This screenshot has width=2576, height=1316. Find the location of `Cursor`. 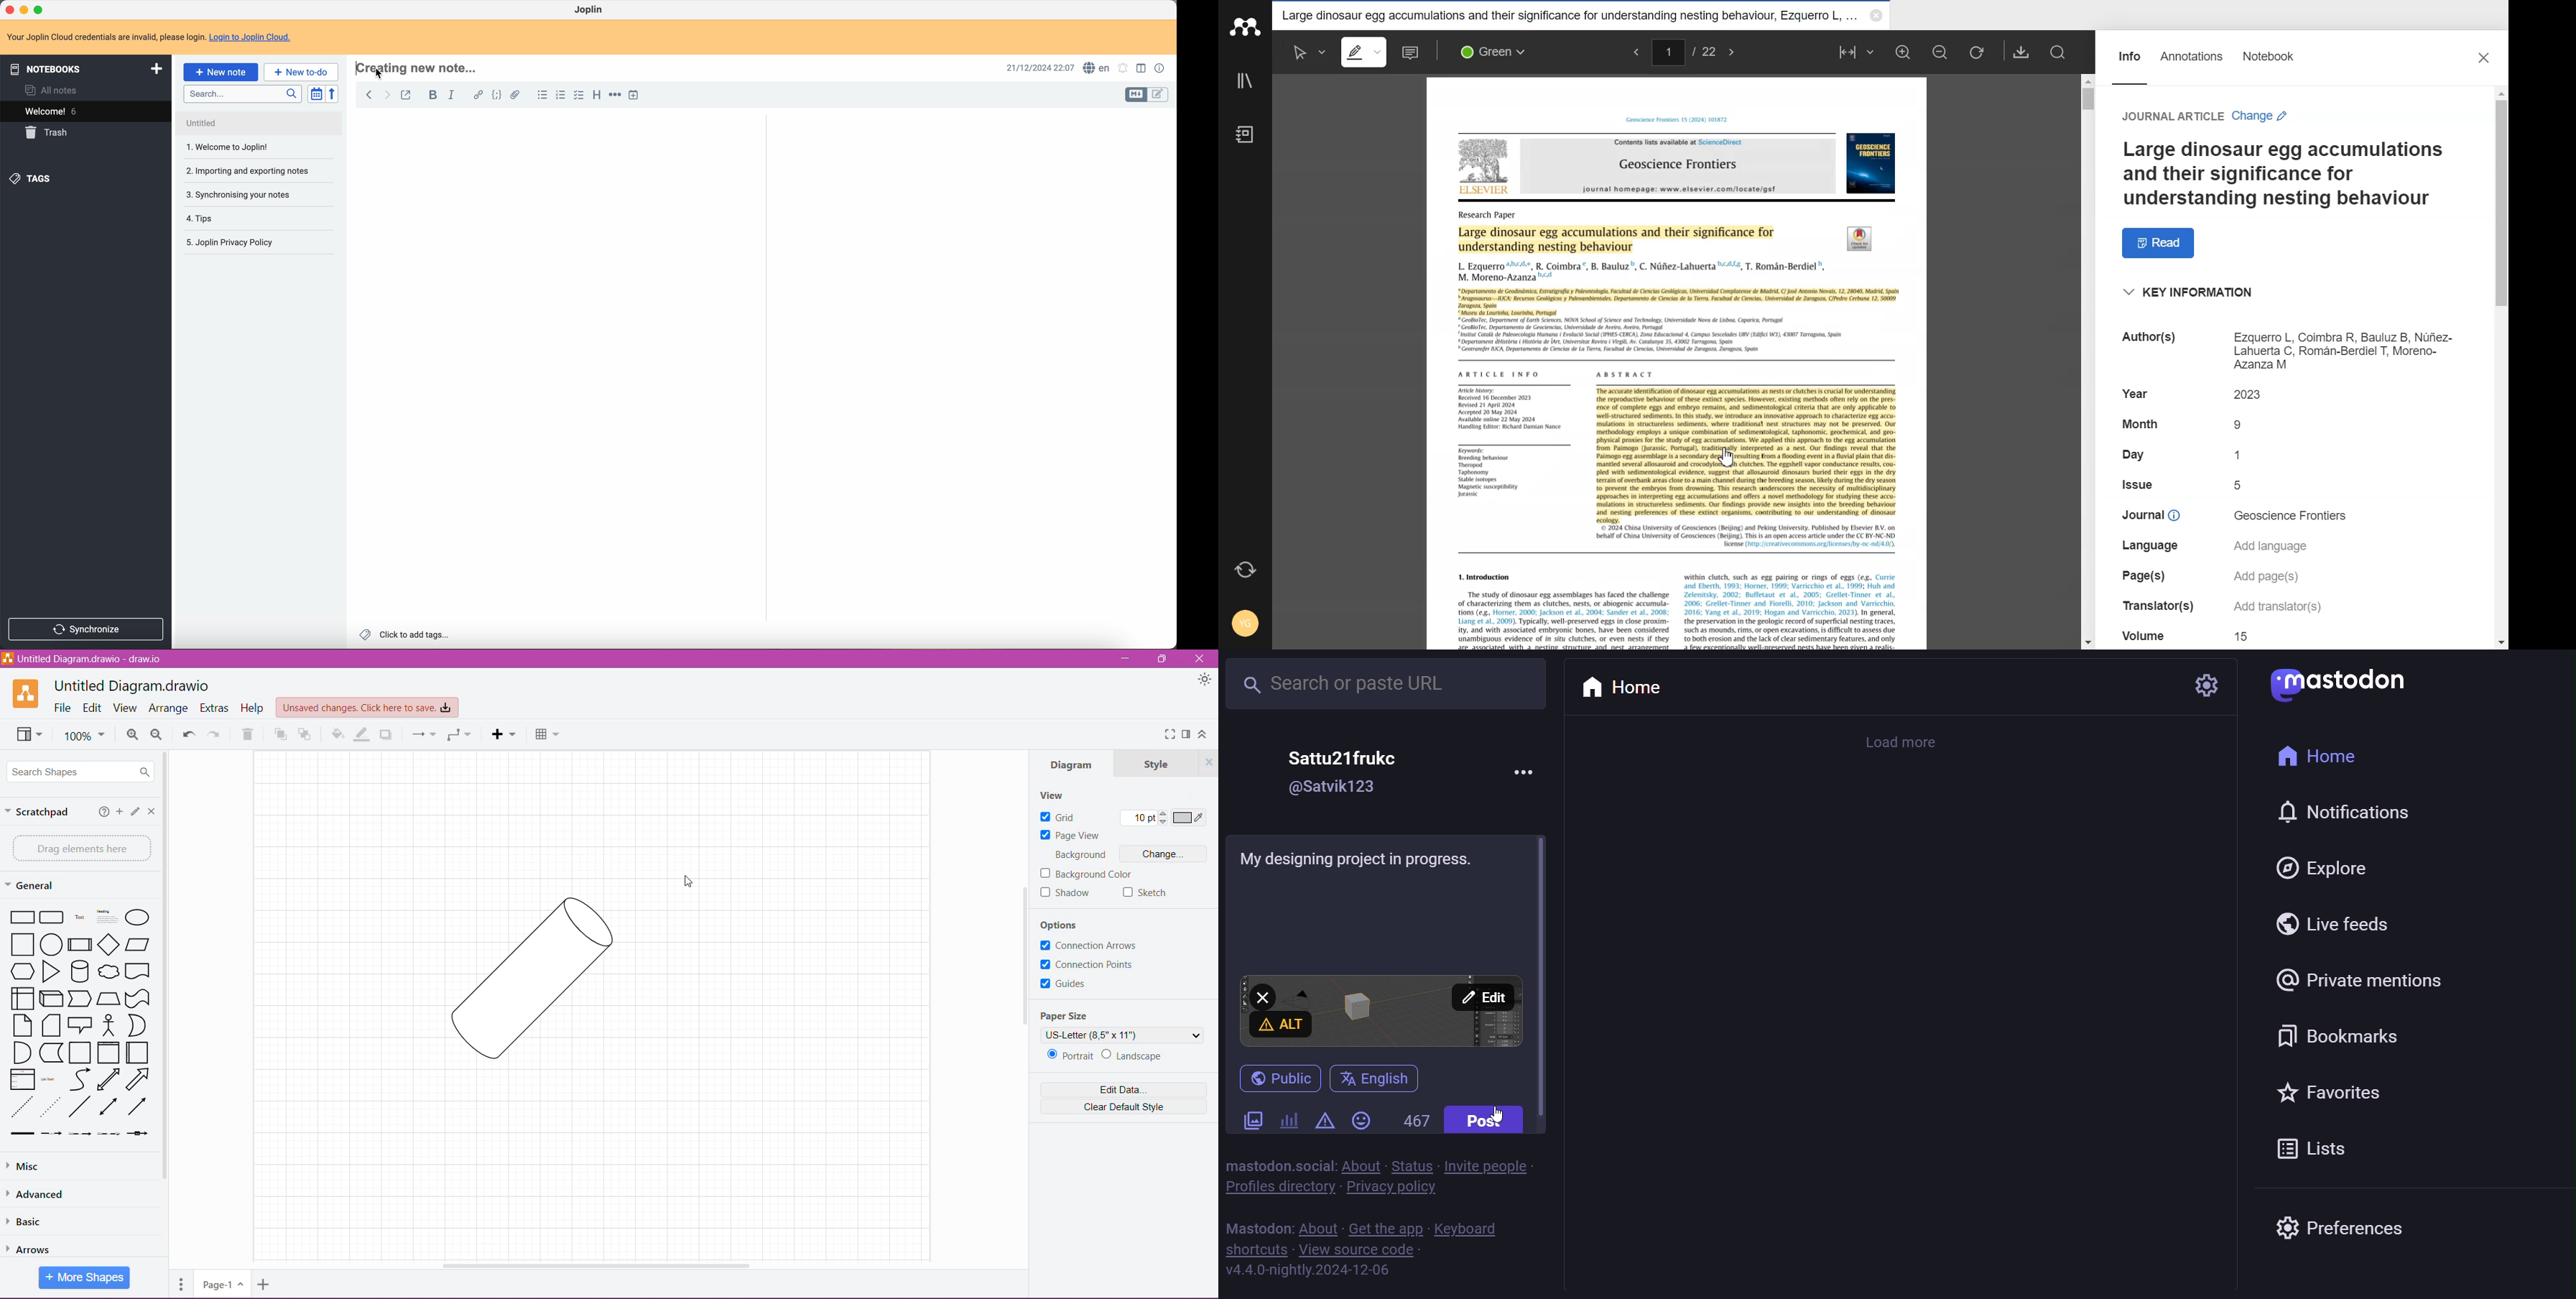

Cursor is located at coordinates (380, 73).